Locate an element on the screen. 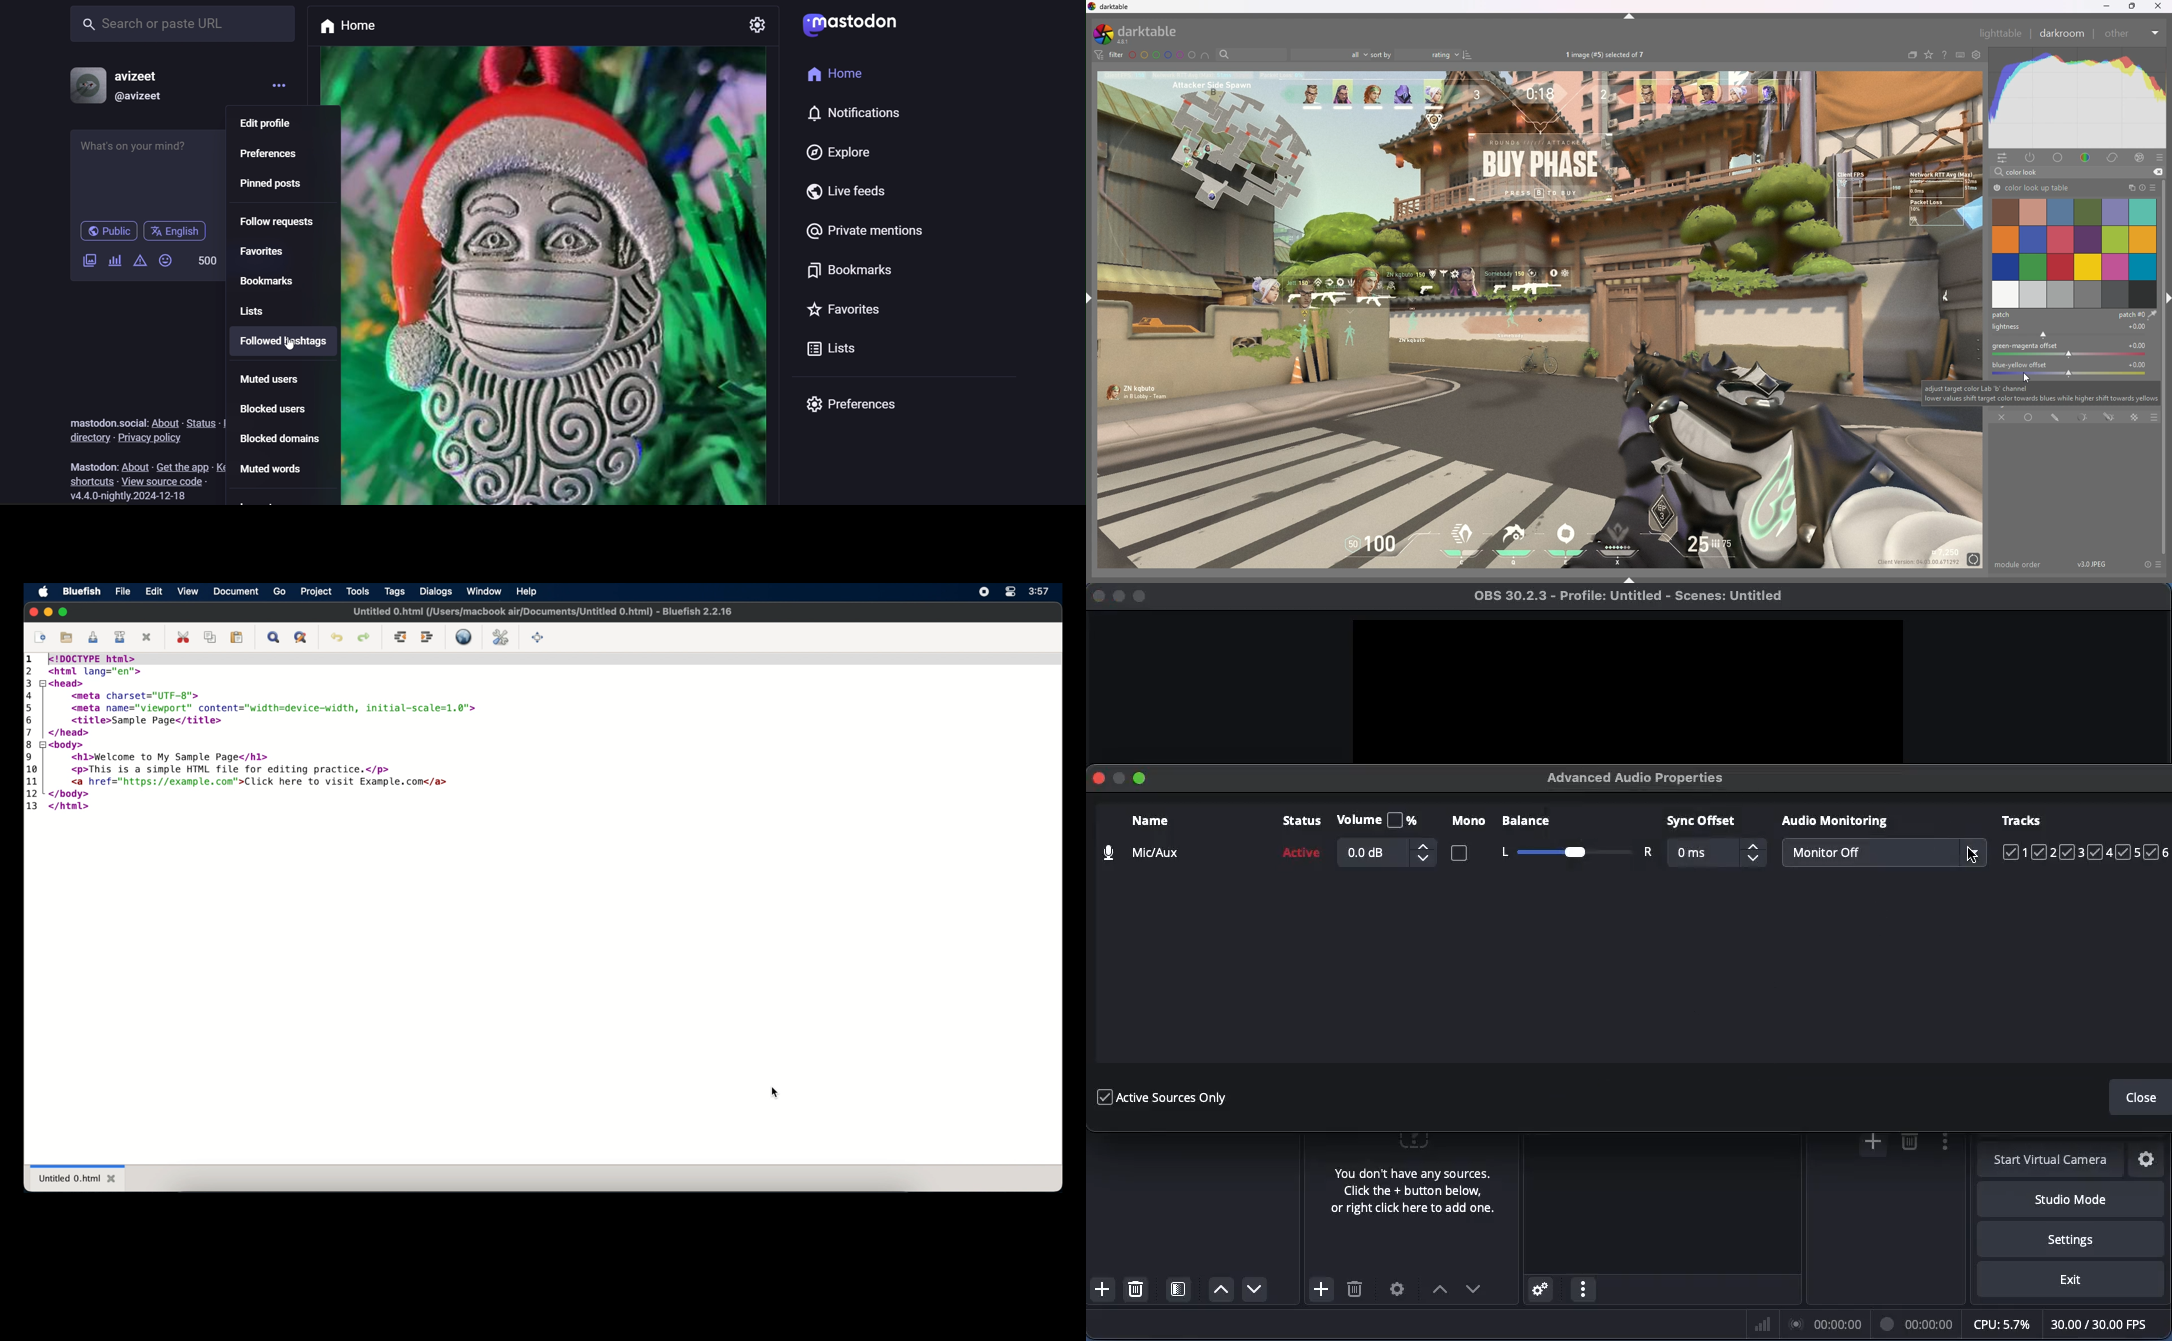 Image resolution: width=2184 pixels, height=1344 pixels. lightness is located at coordinates (2072, 331).